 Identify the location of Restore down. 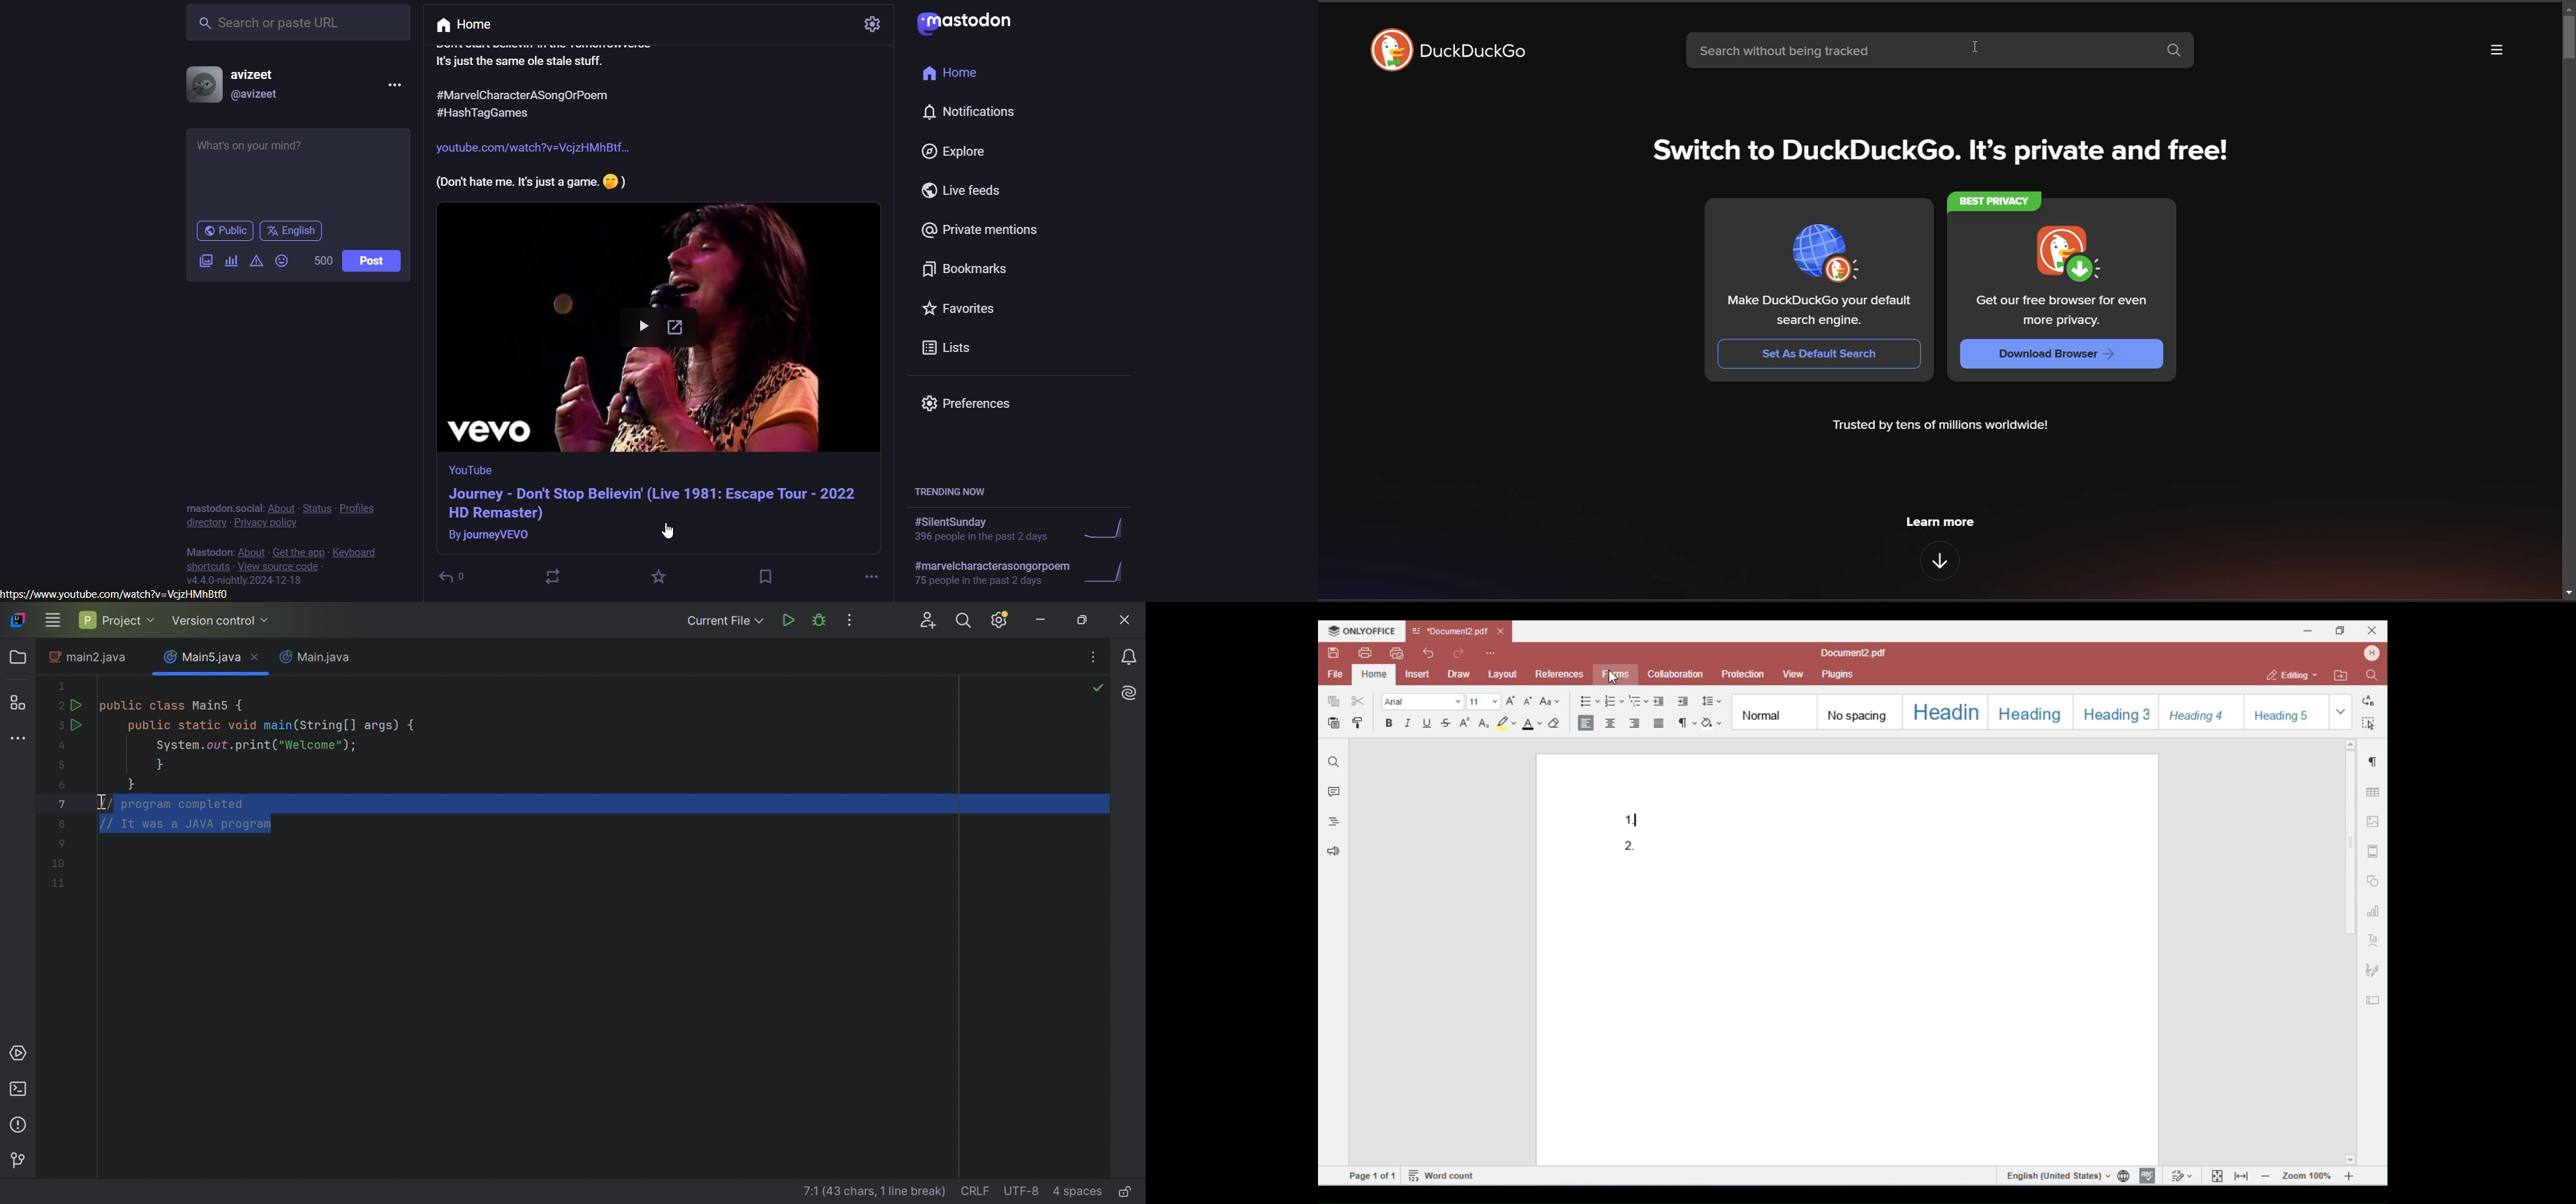
(1086, 621).